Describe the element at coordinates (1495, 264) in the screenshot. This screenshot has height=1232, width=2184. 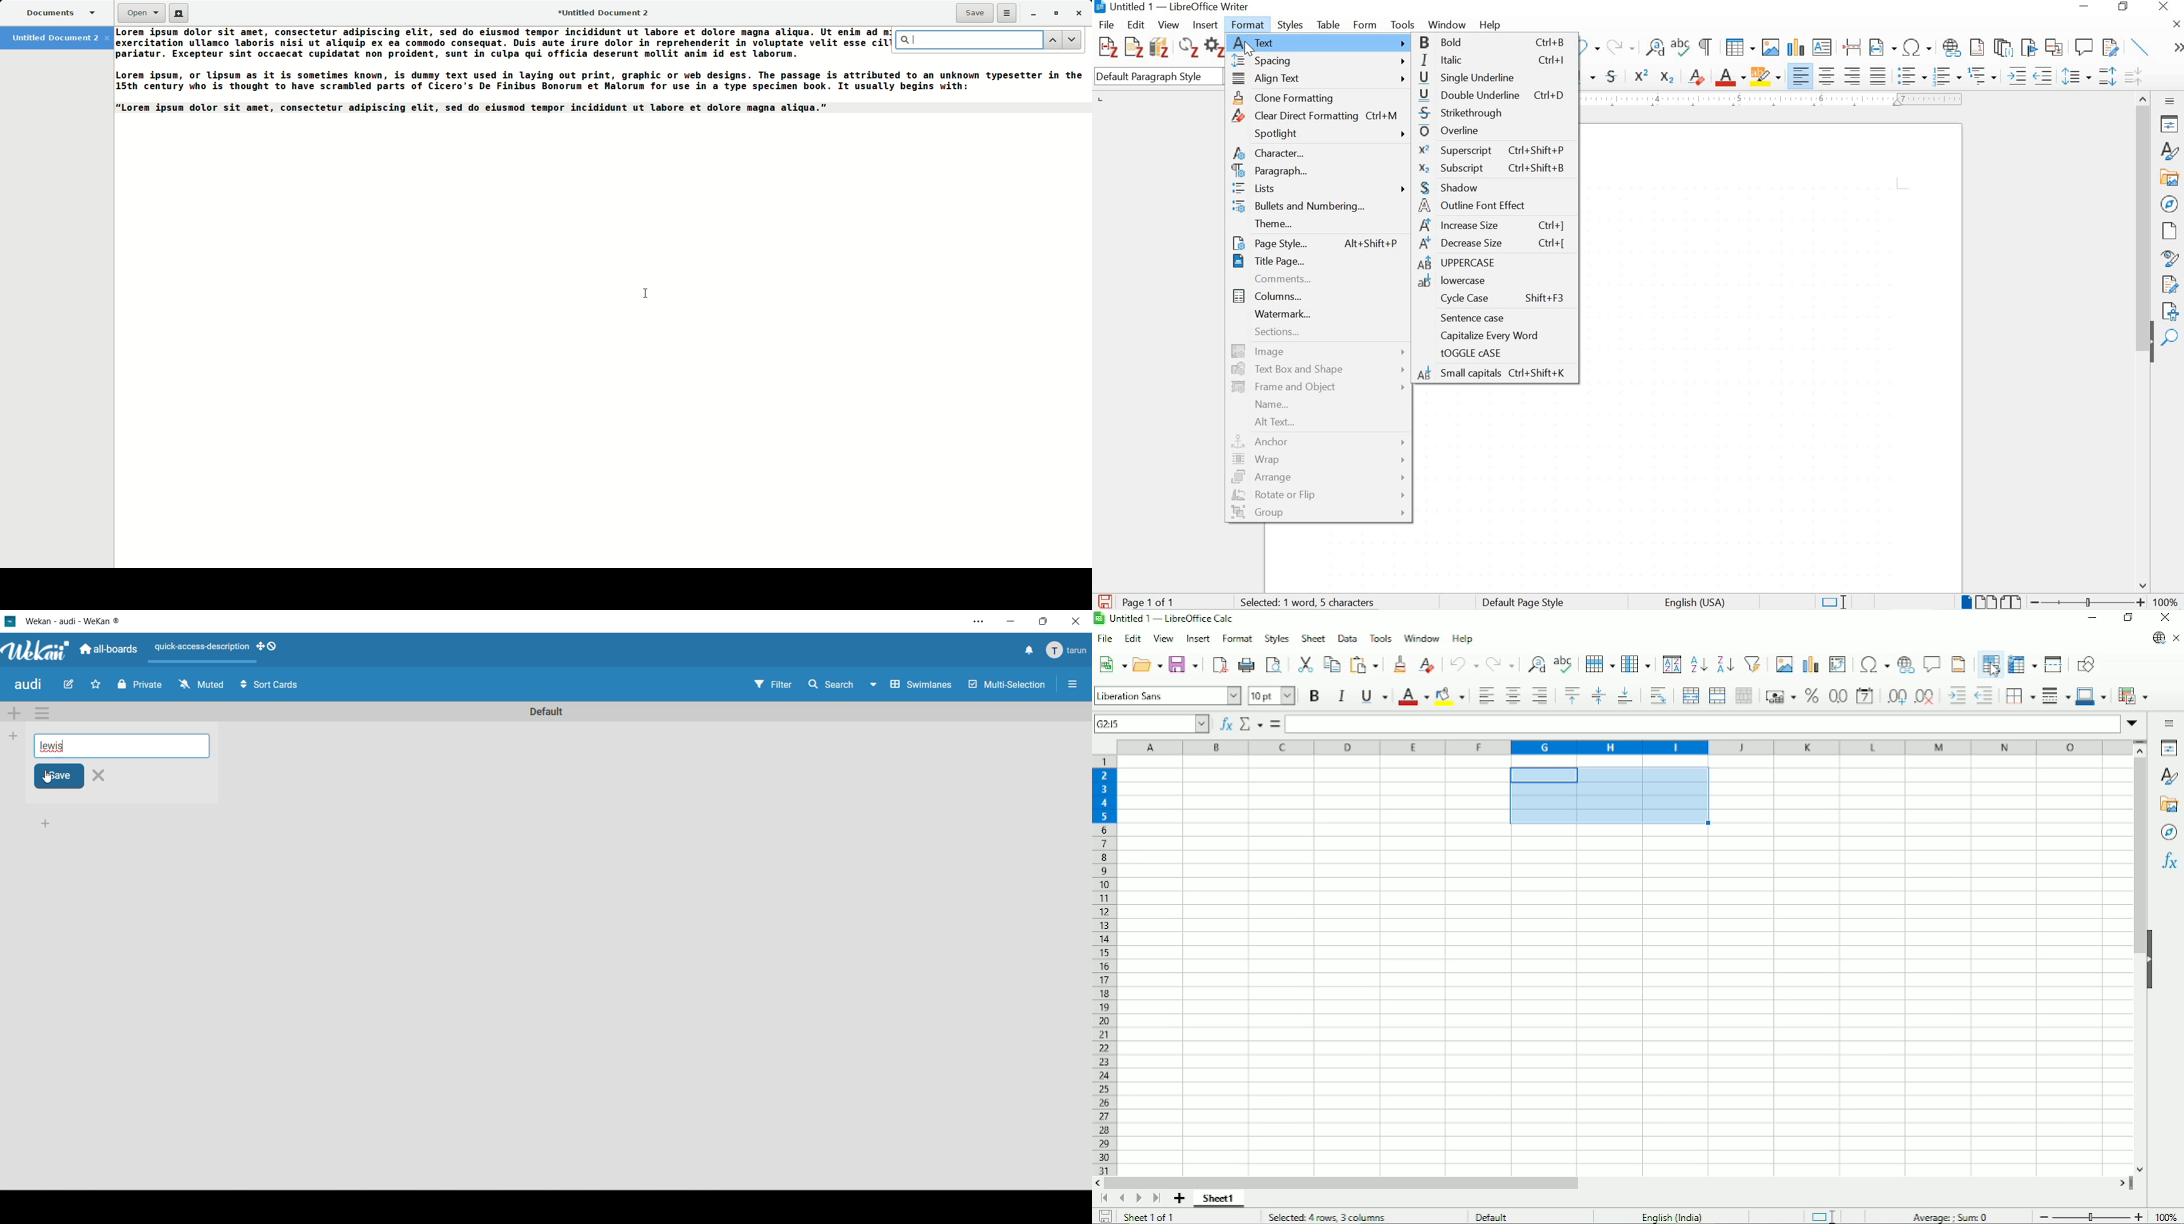
I see `uppercase` at that location.